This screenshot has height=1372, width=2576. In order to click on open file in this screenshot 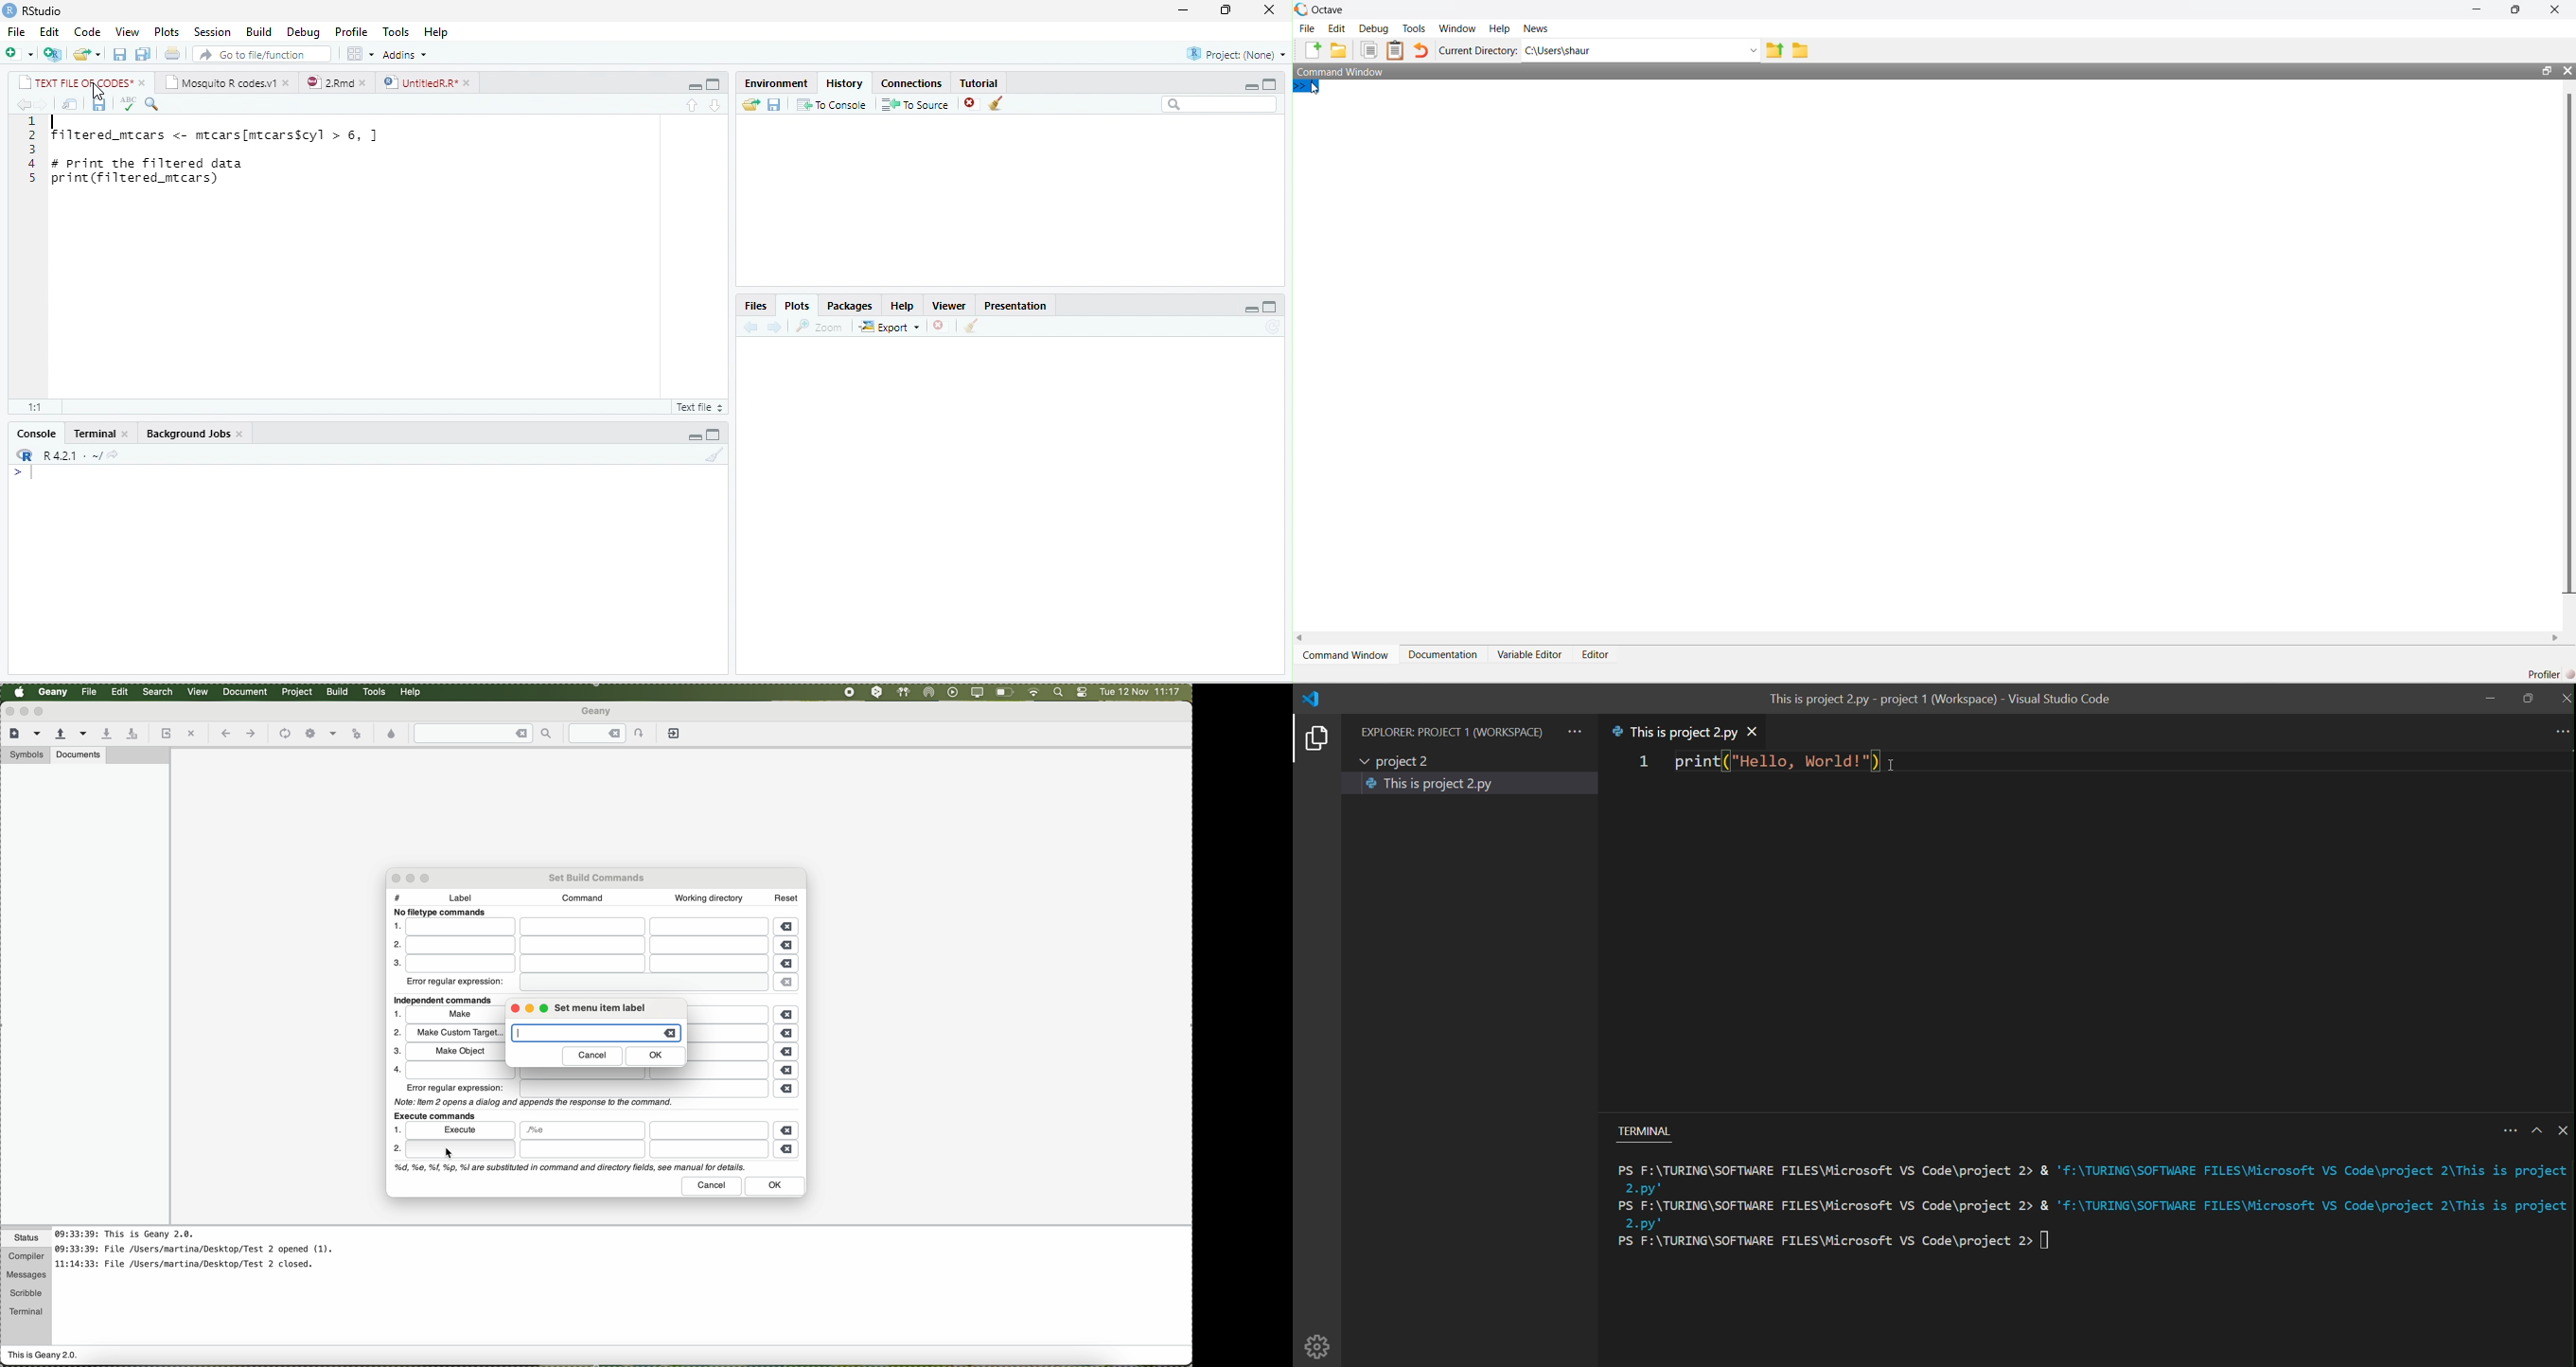, I will do `click(87, 55)`.